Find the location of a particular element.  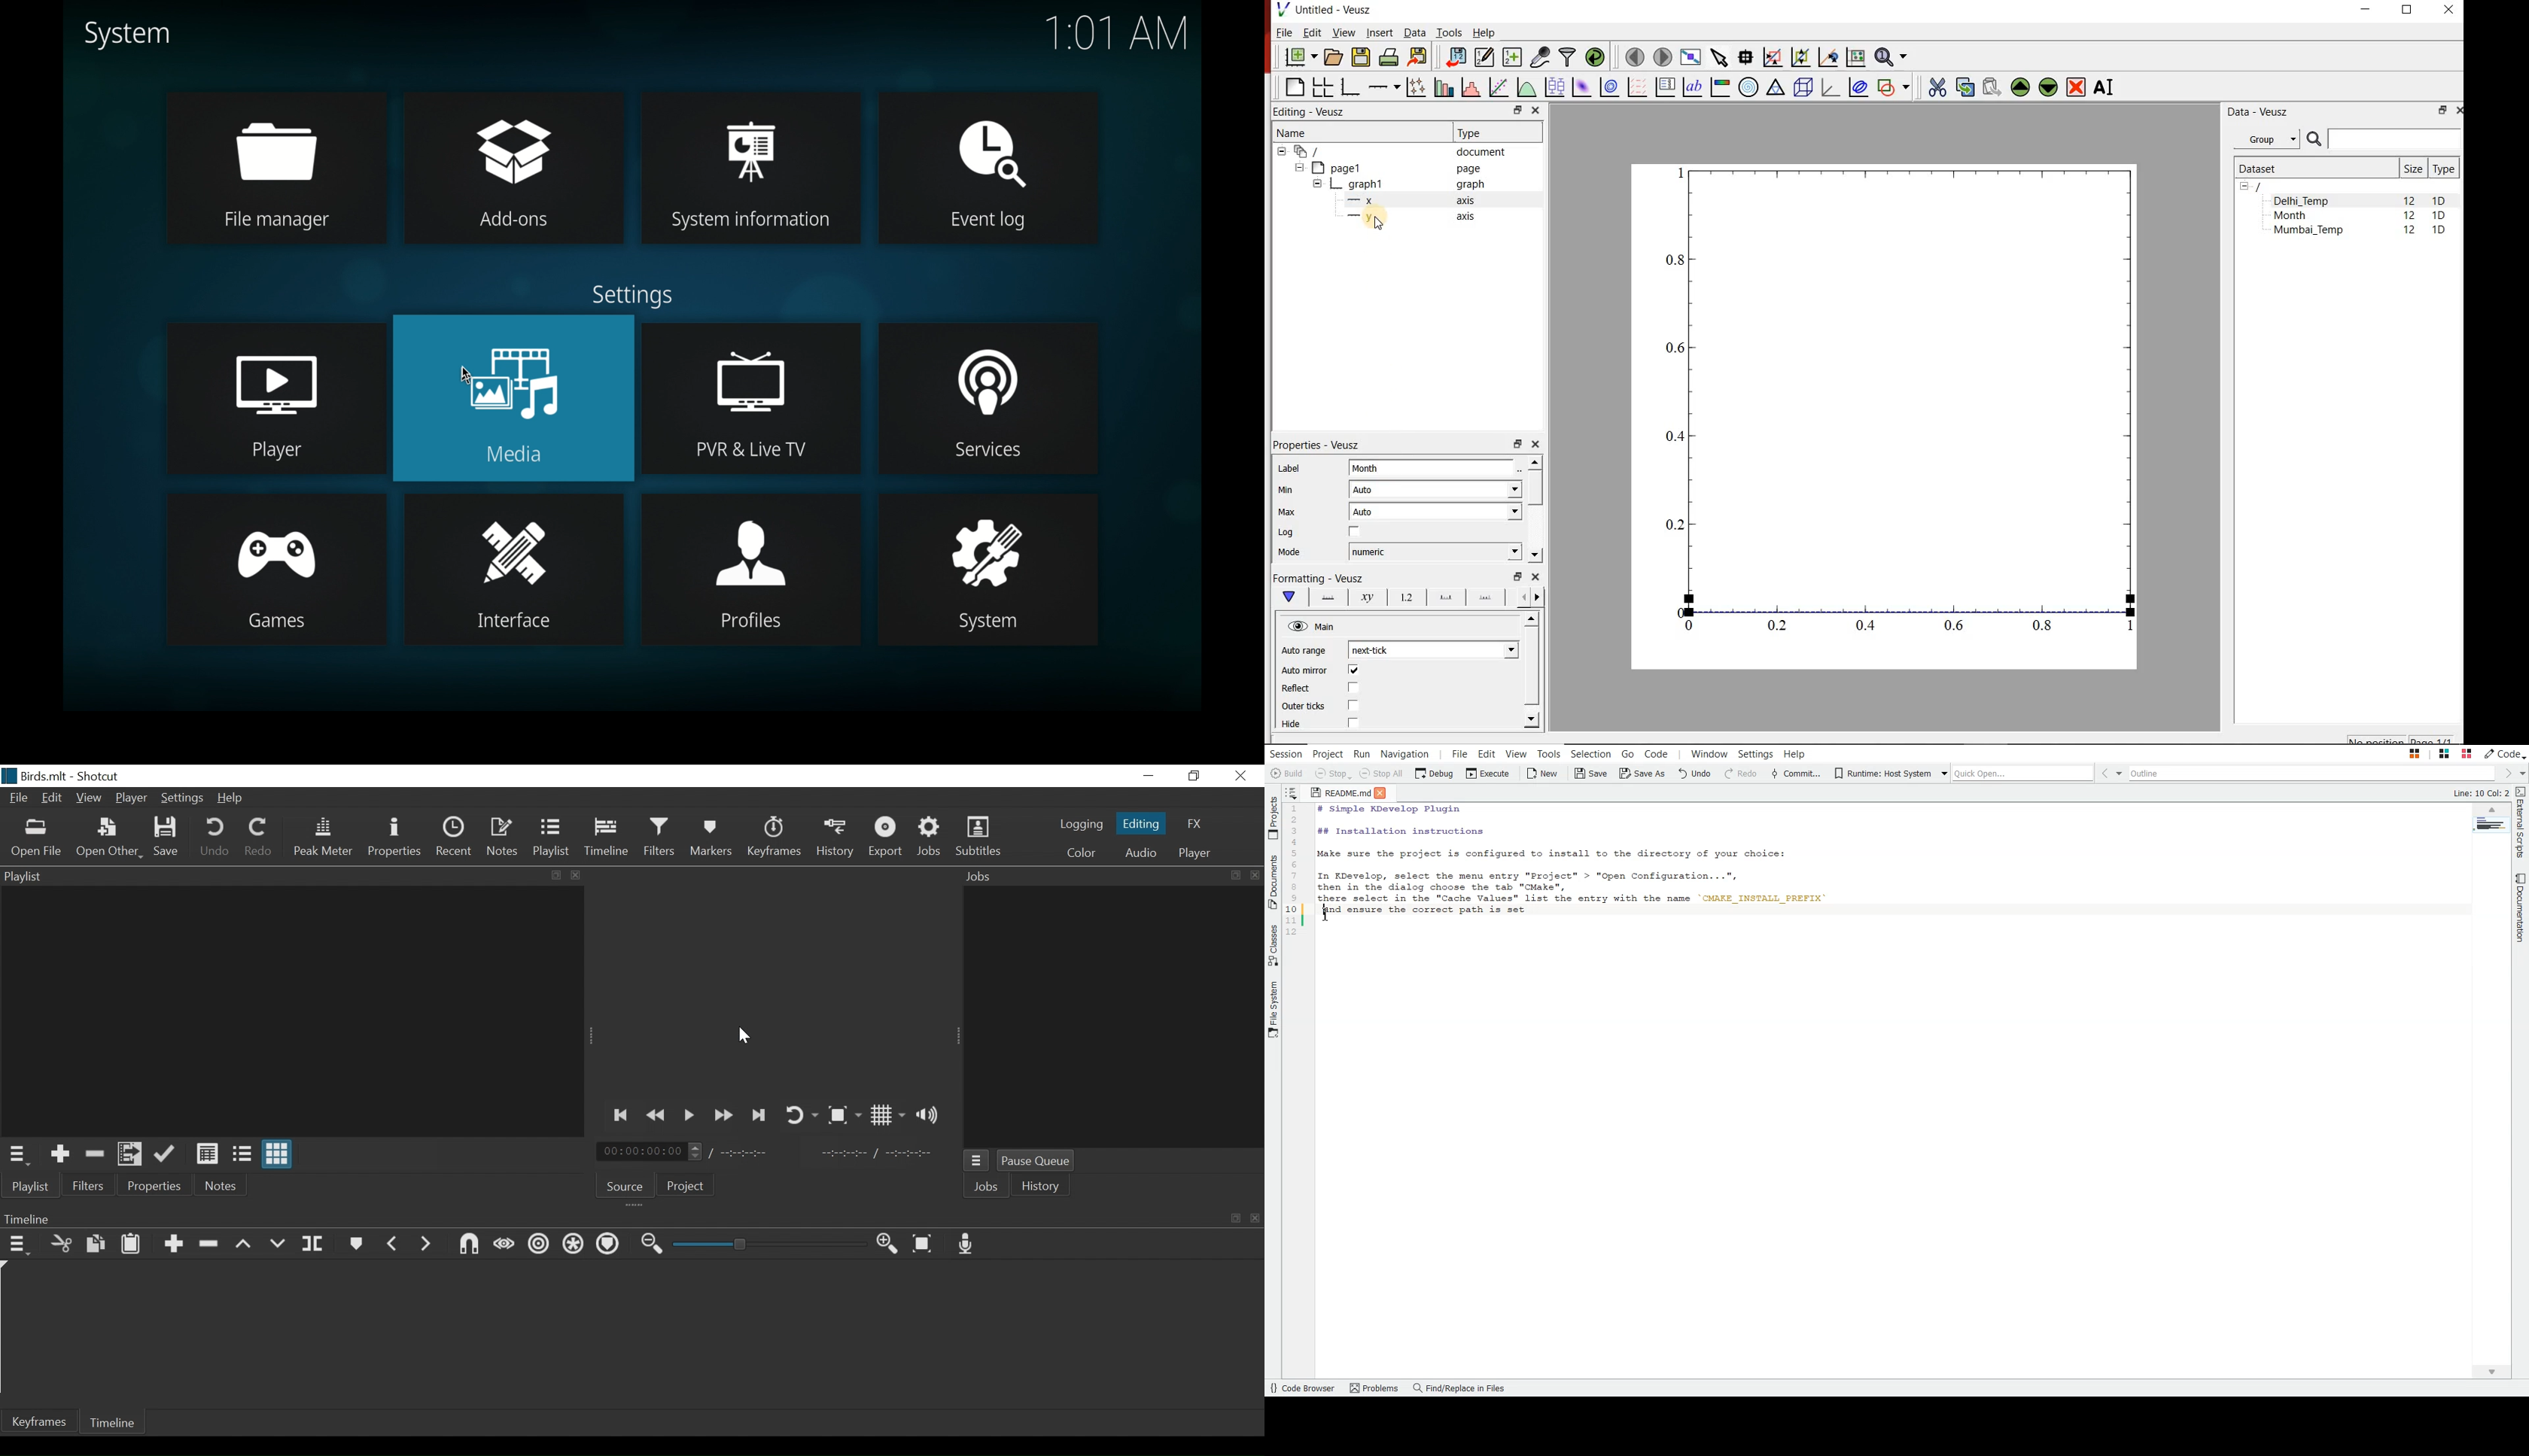

Properties is located at coordinates (394, 837).